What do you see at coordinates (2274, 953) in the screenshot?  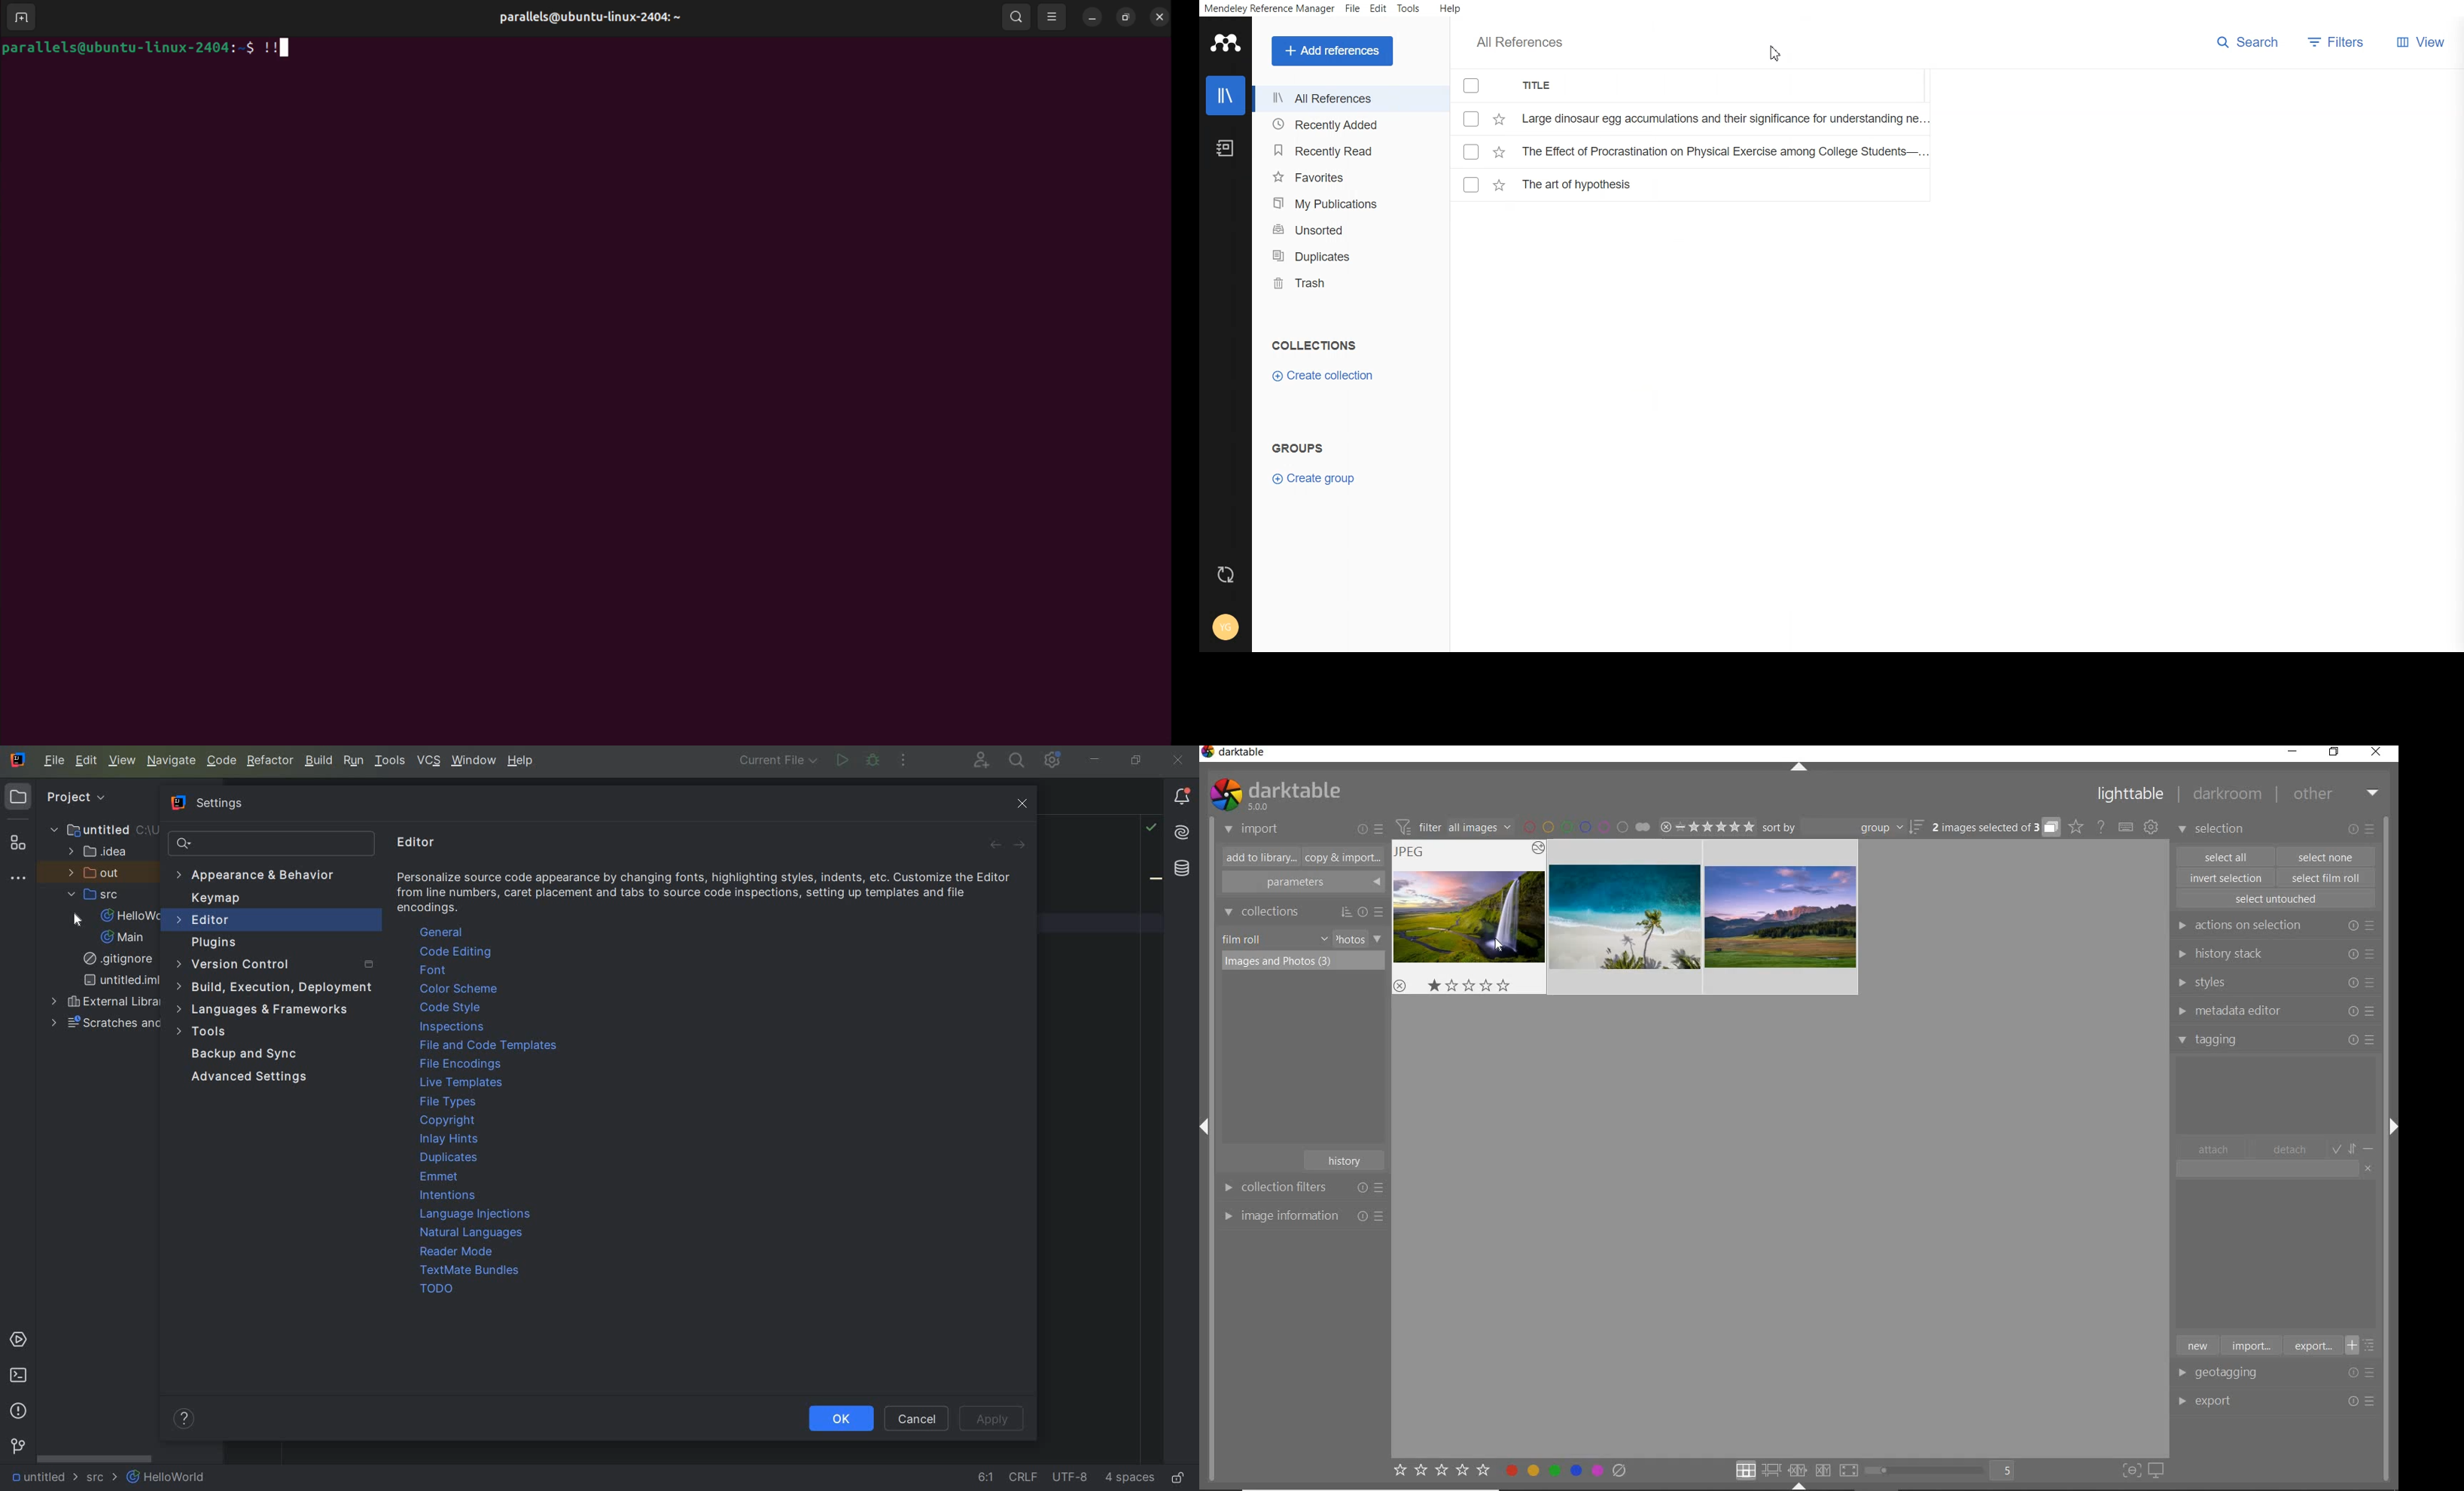 I see `history stack` at bounding box center [2274, 953].